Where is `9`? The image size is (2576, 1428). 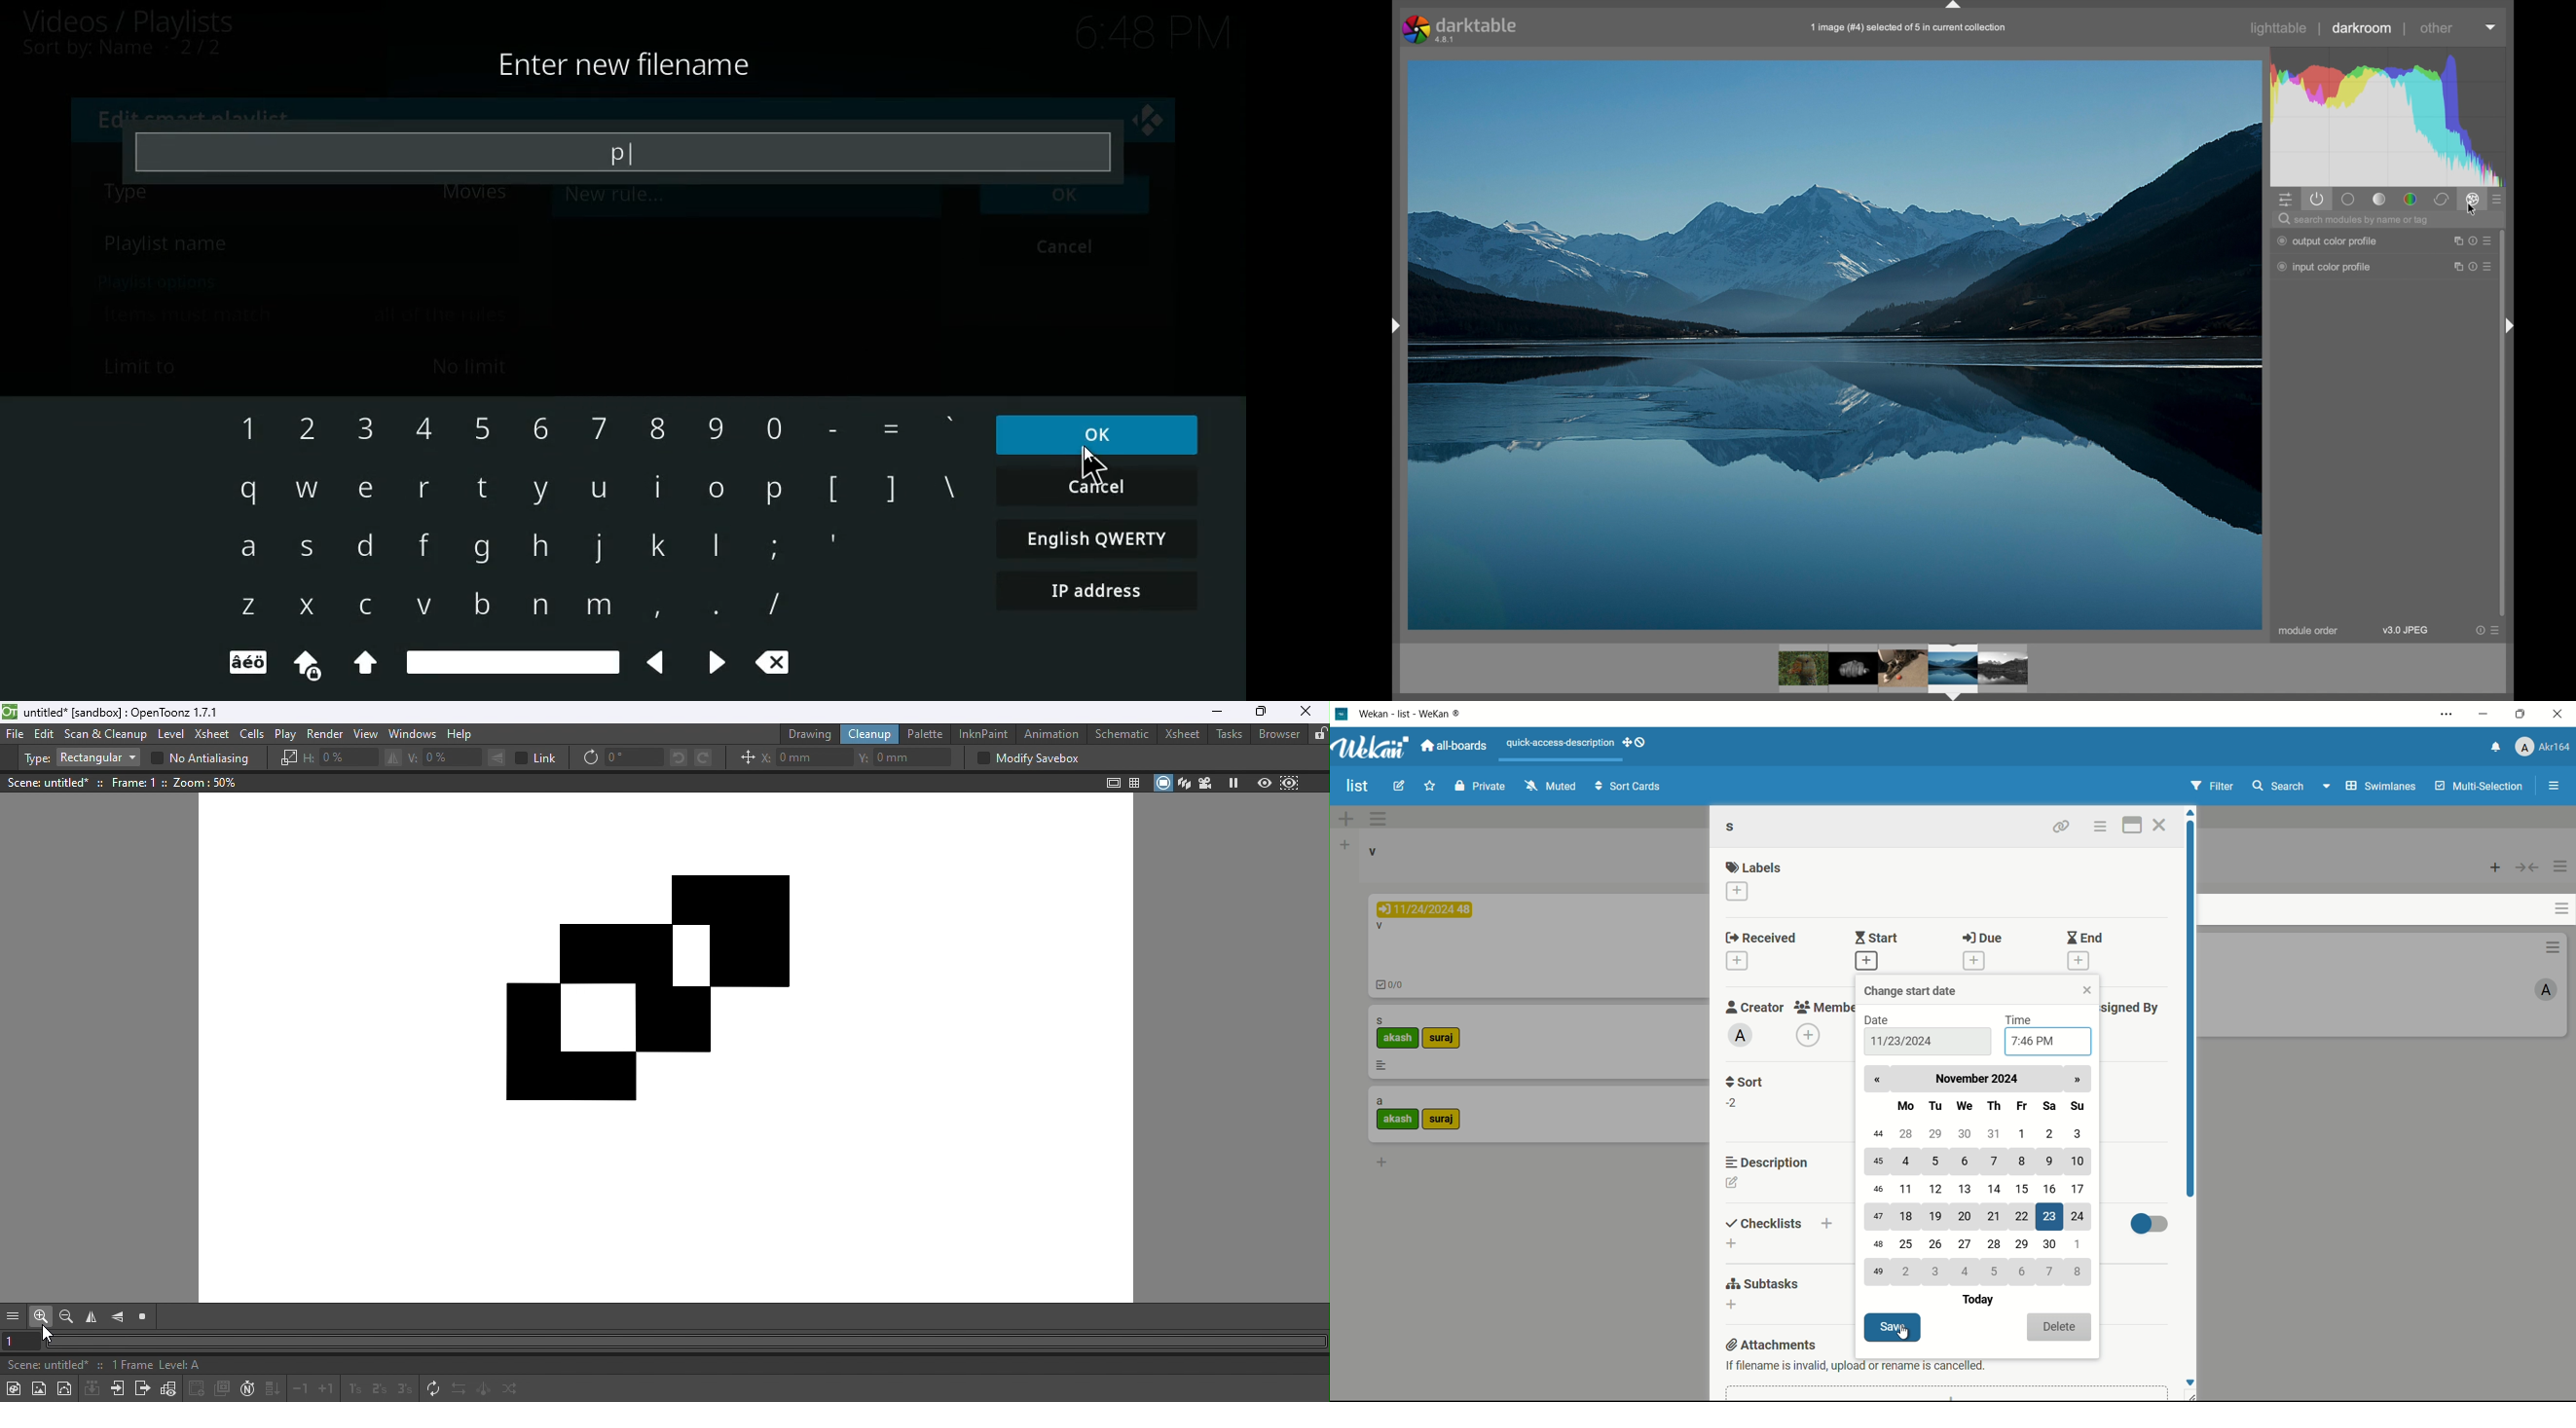 9 is located at coordinates (716, 424).